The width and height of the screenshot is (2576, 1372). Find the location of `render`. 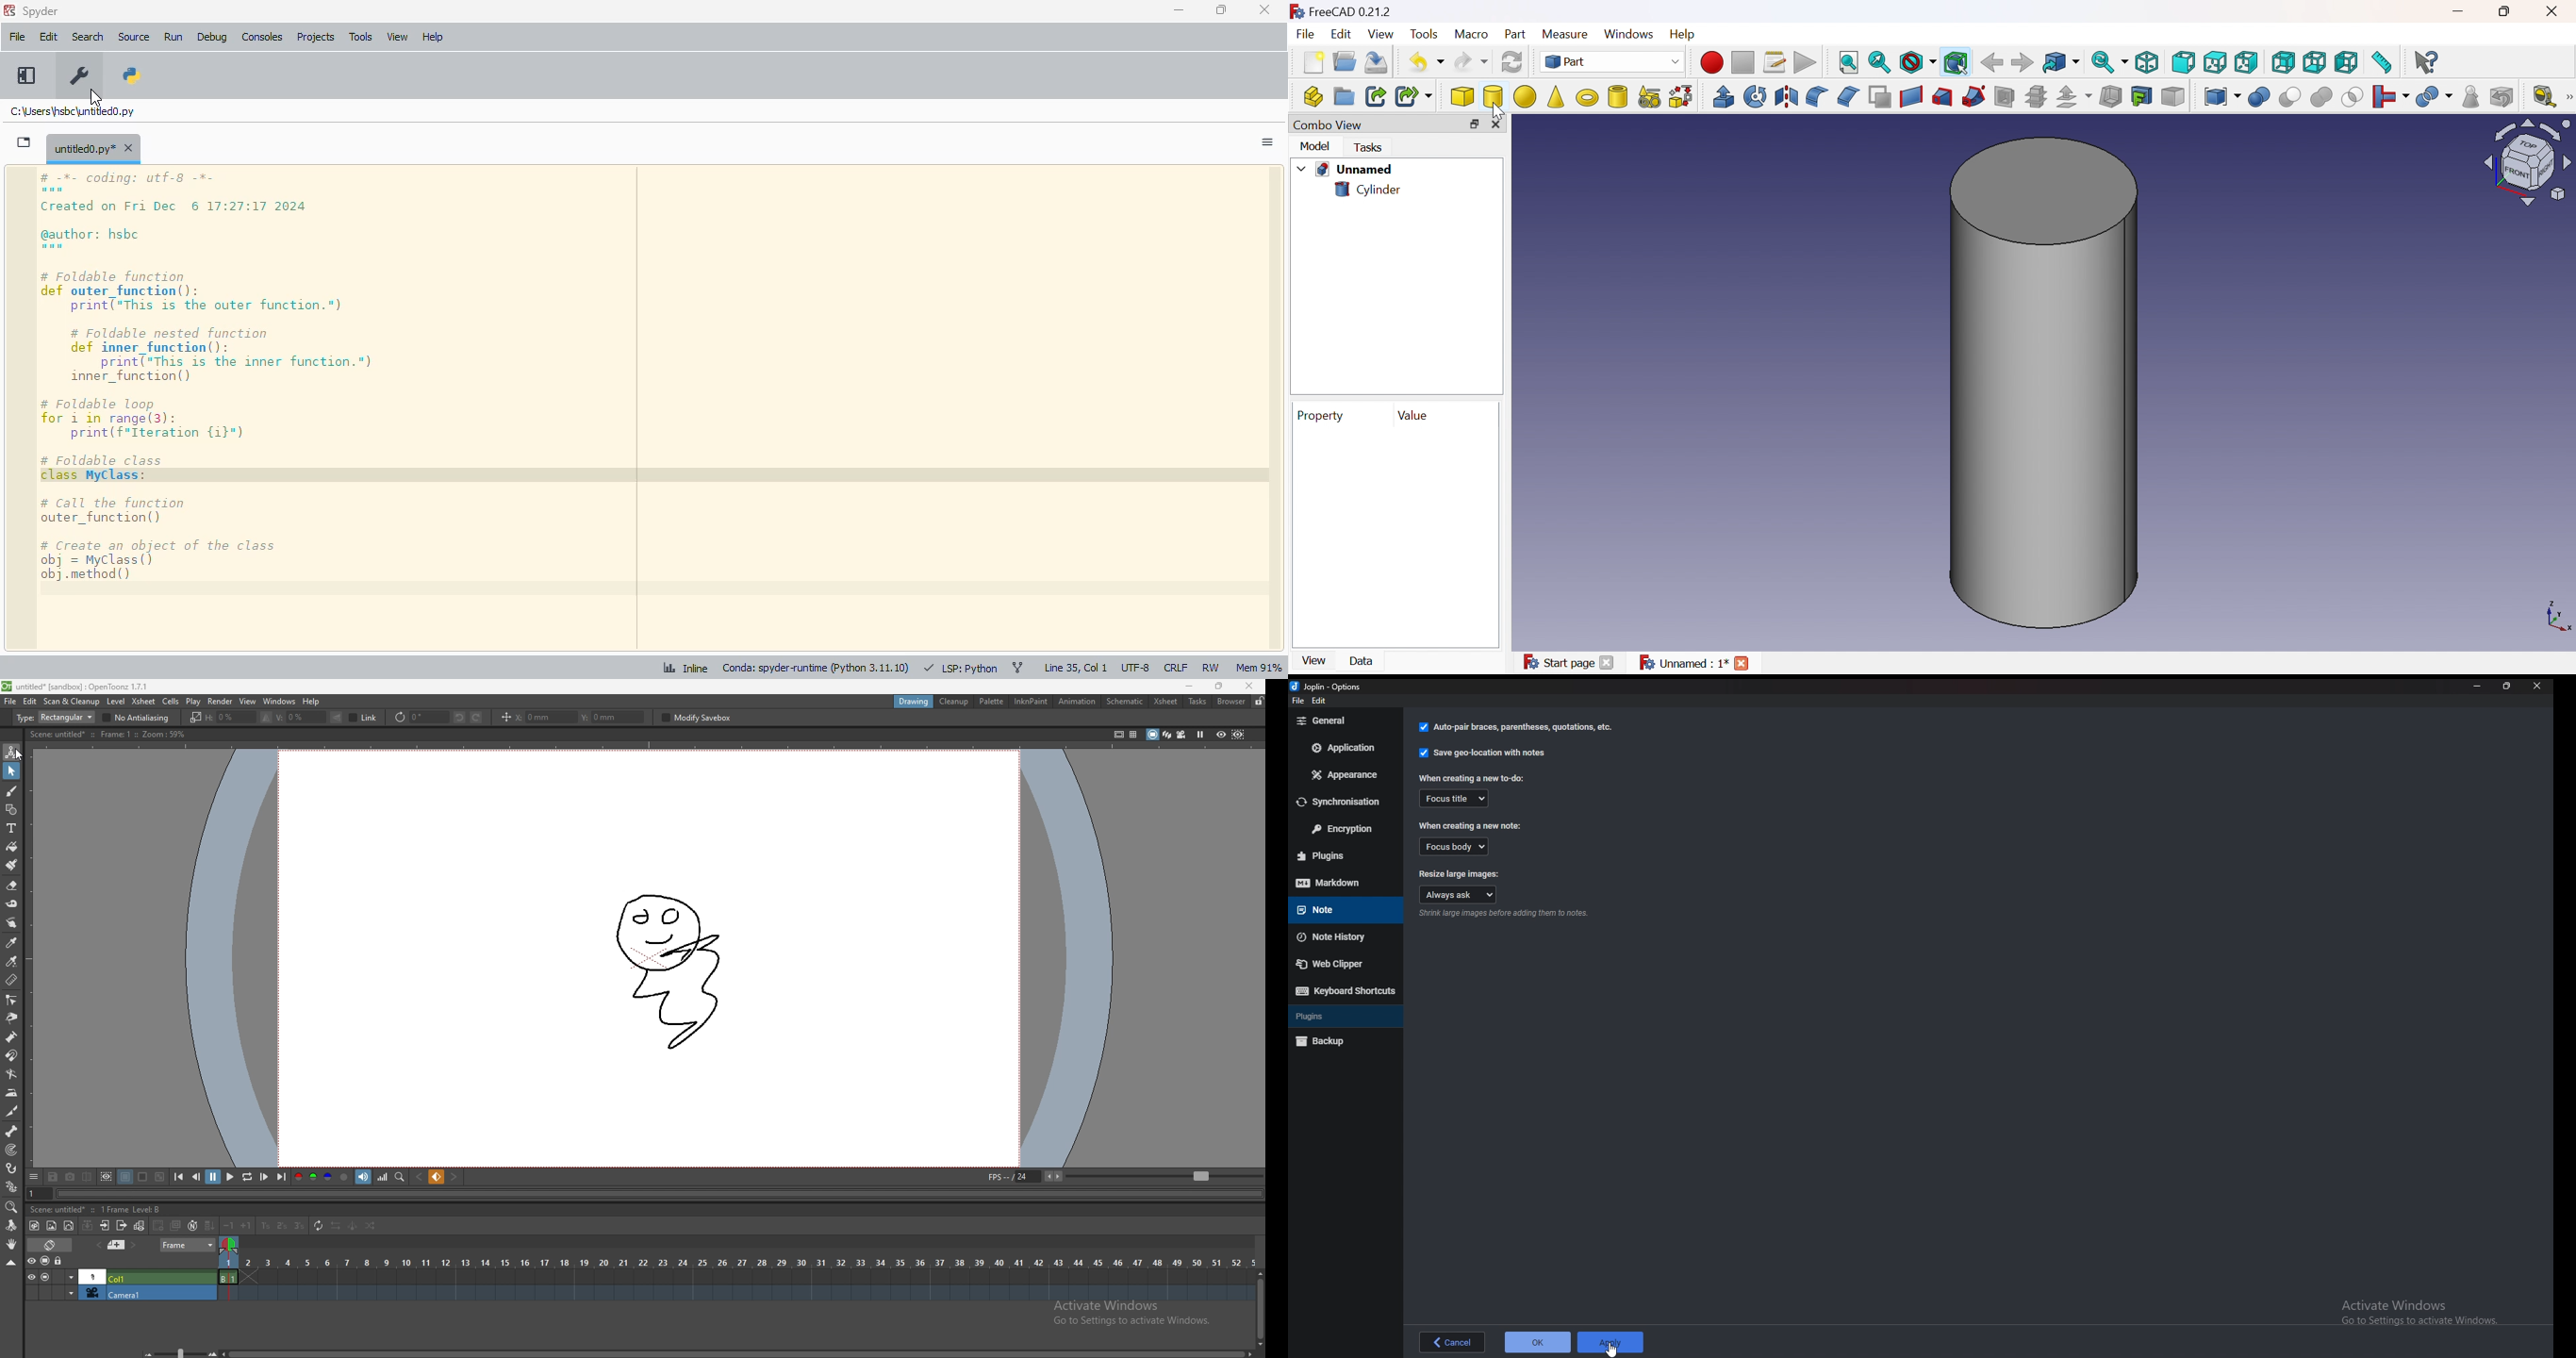

render is located at coordinates (221, 701).